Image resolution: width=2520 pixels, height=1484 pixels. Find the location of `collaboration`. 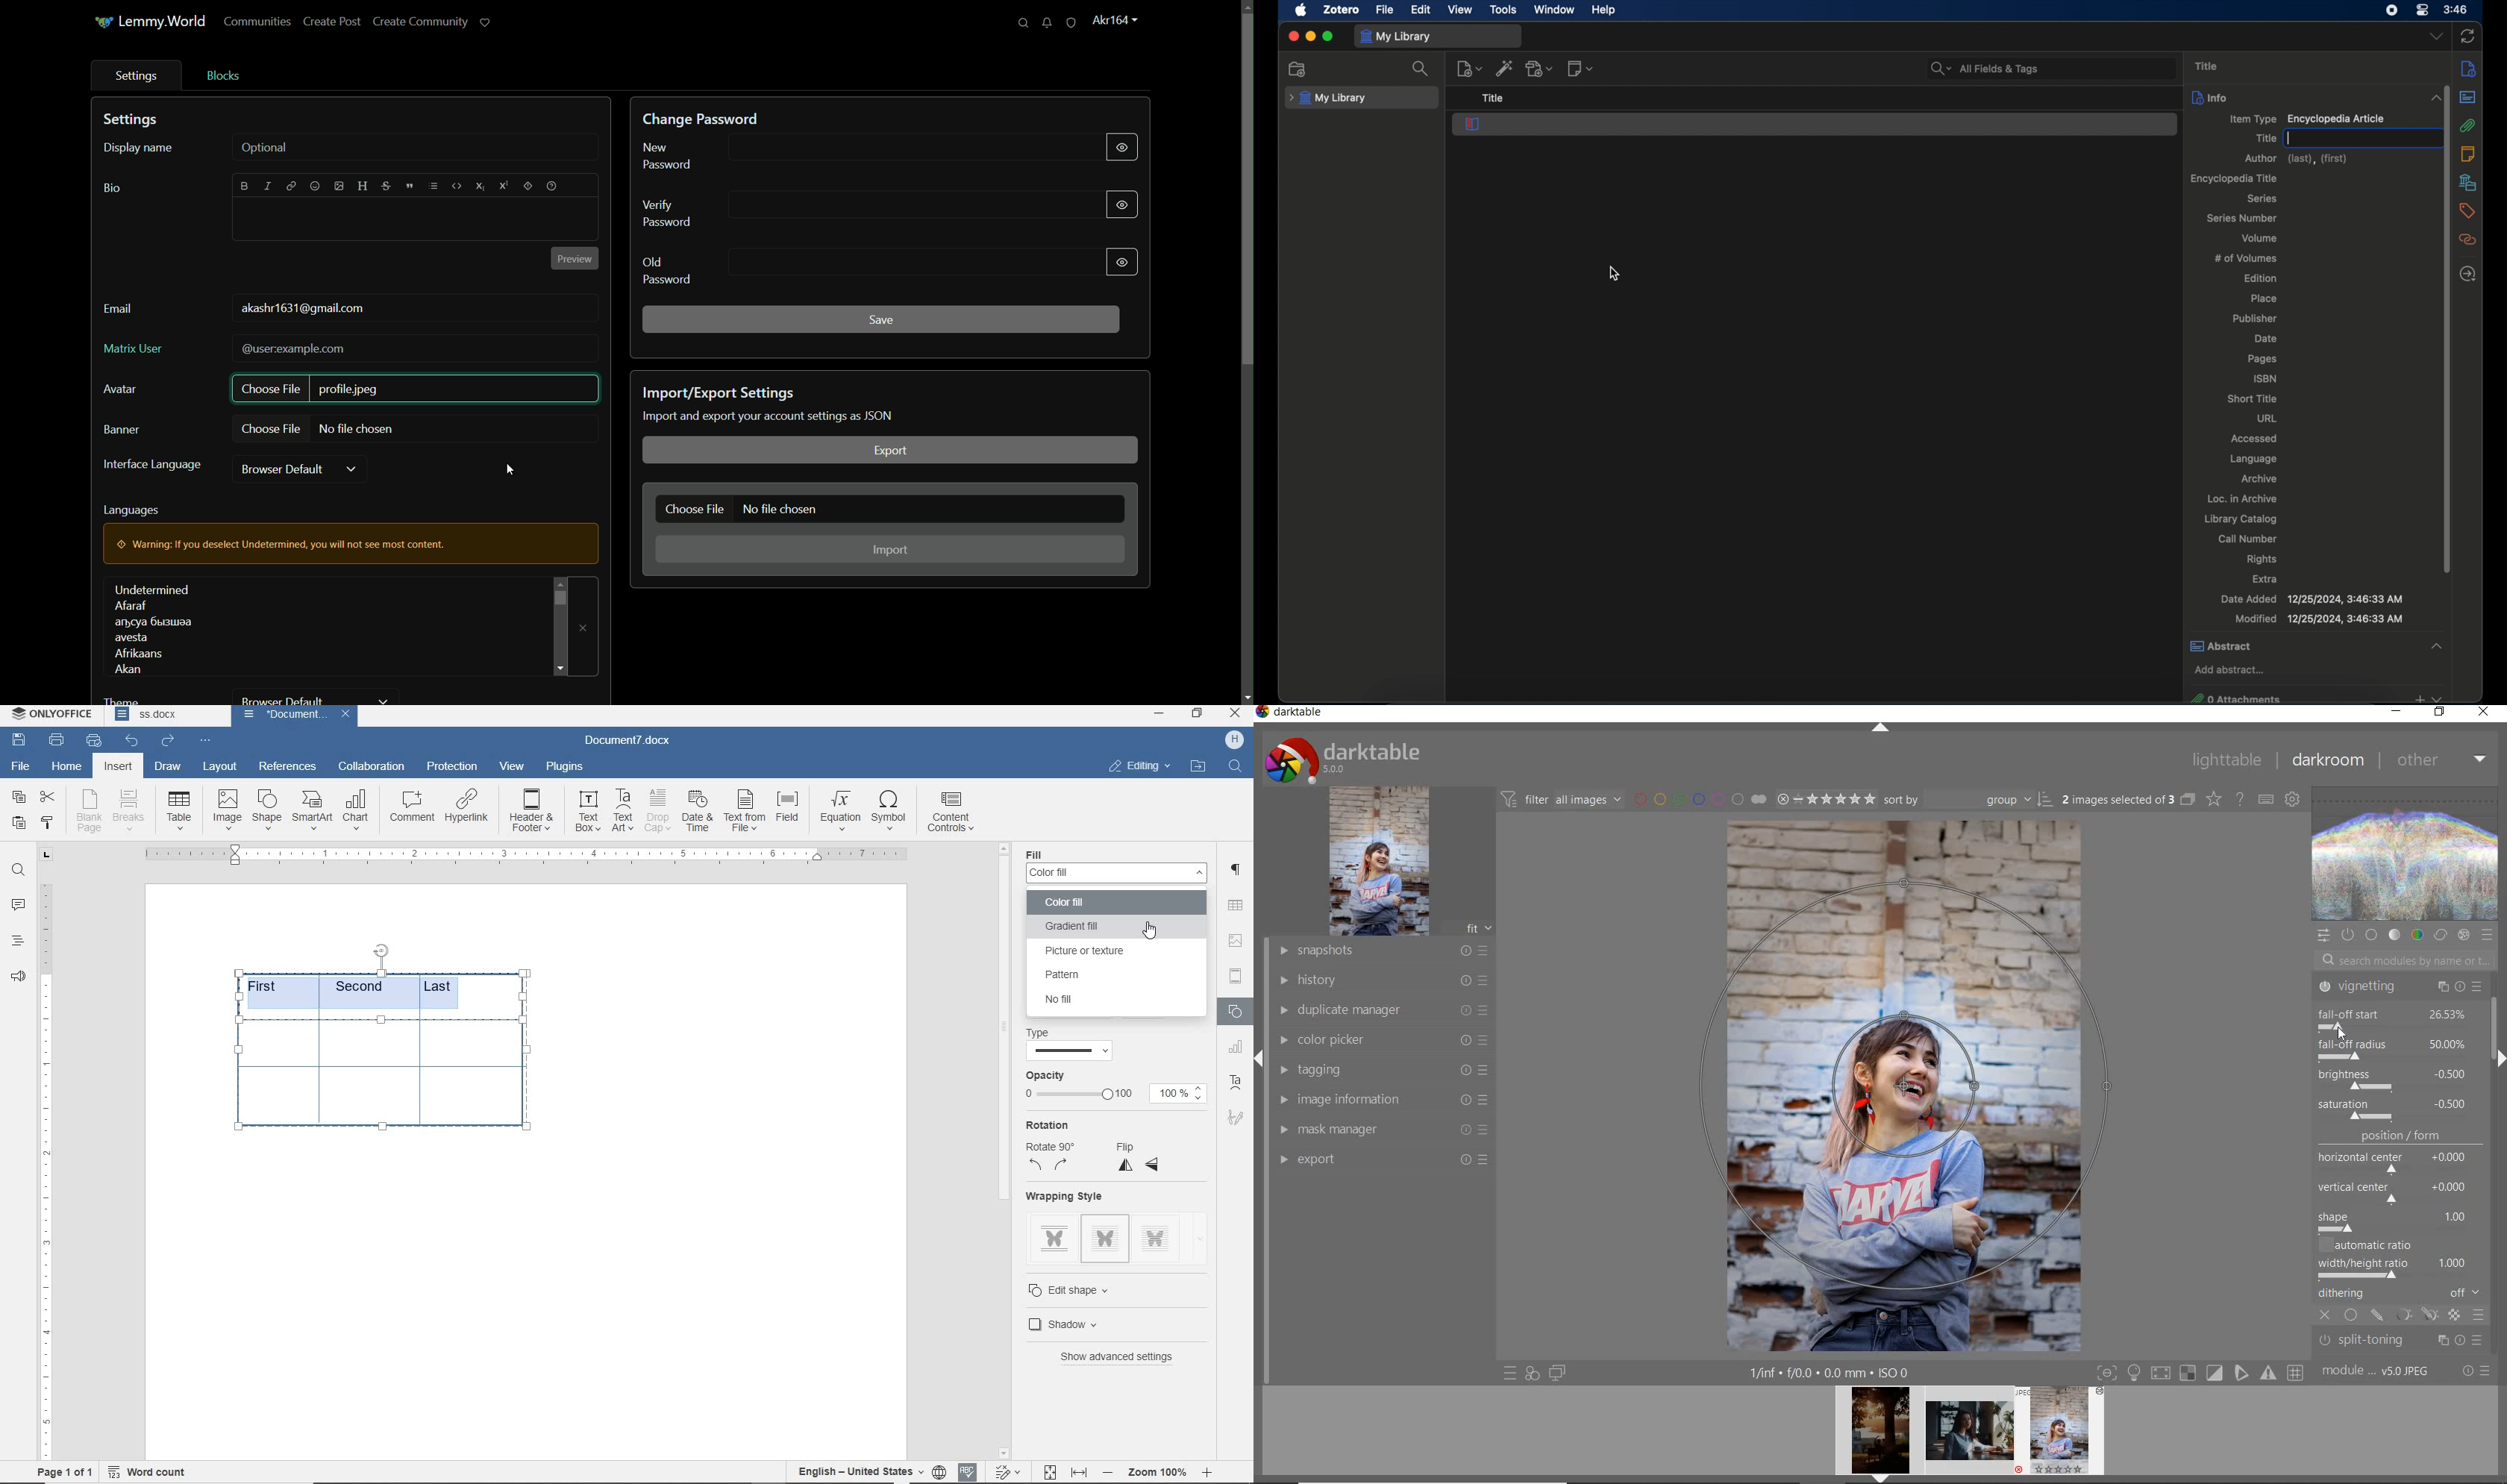

collaboration is located at coordinates (373, 767).